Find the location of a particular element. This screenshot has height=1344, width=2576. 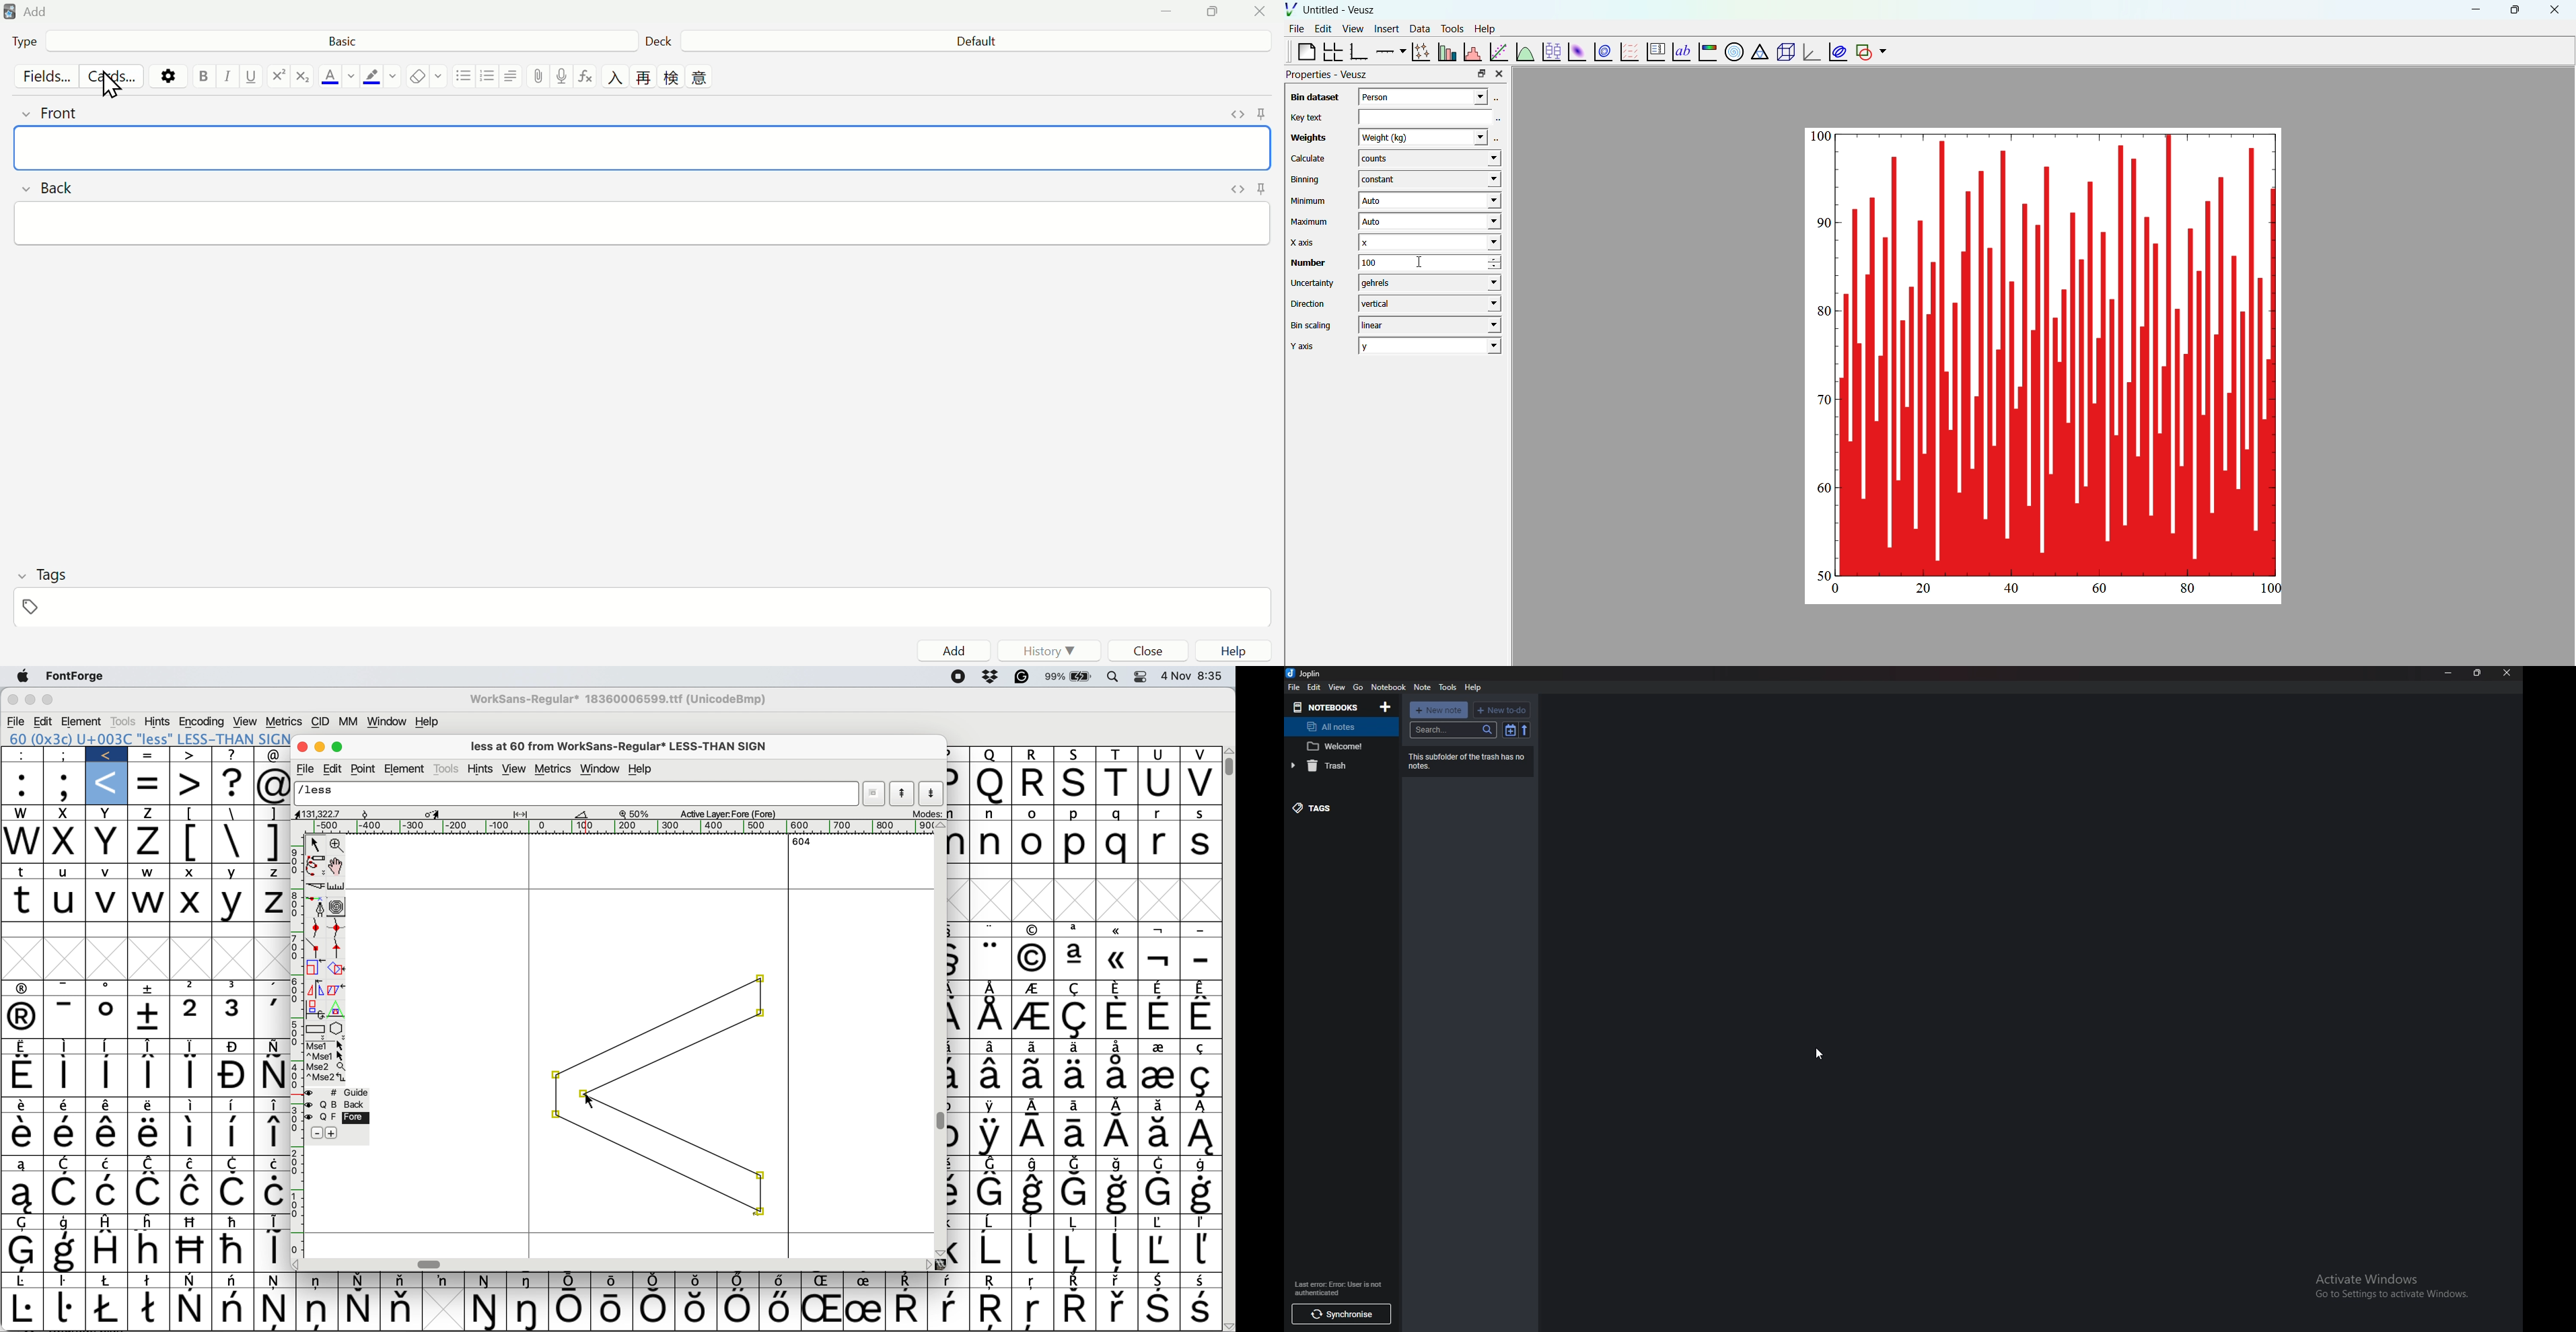

notebooks is located at coordinates (1328, 707).